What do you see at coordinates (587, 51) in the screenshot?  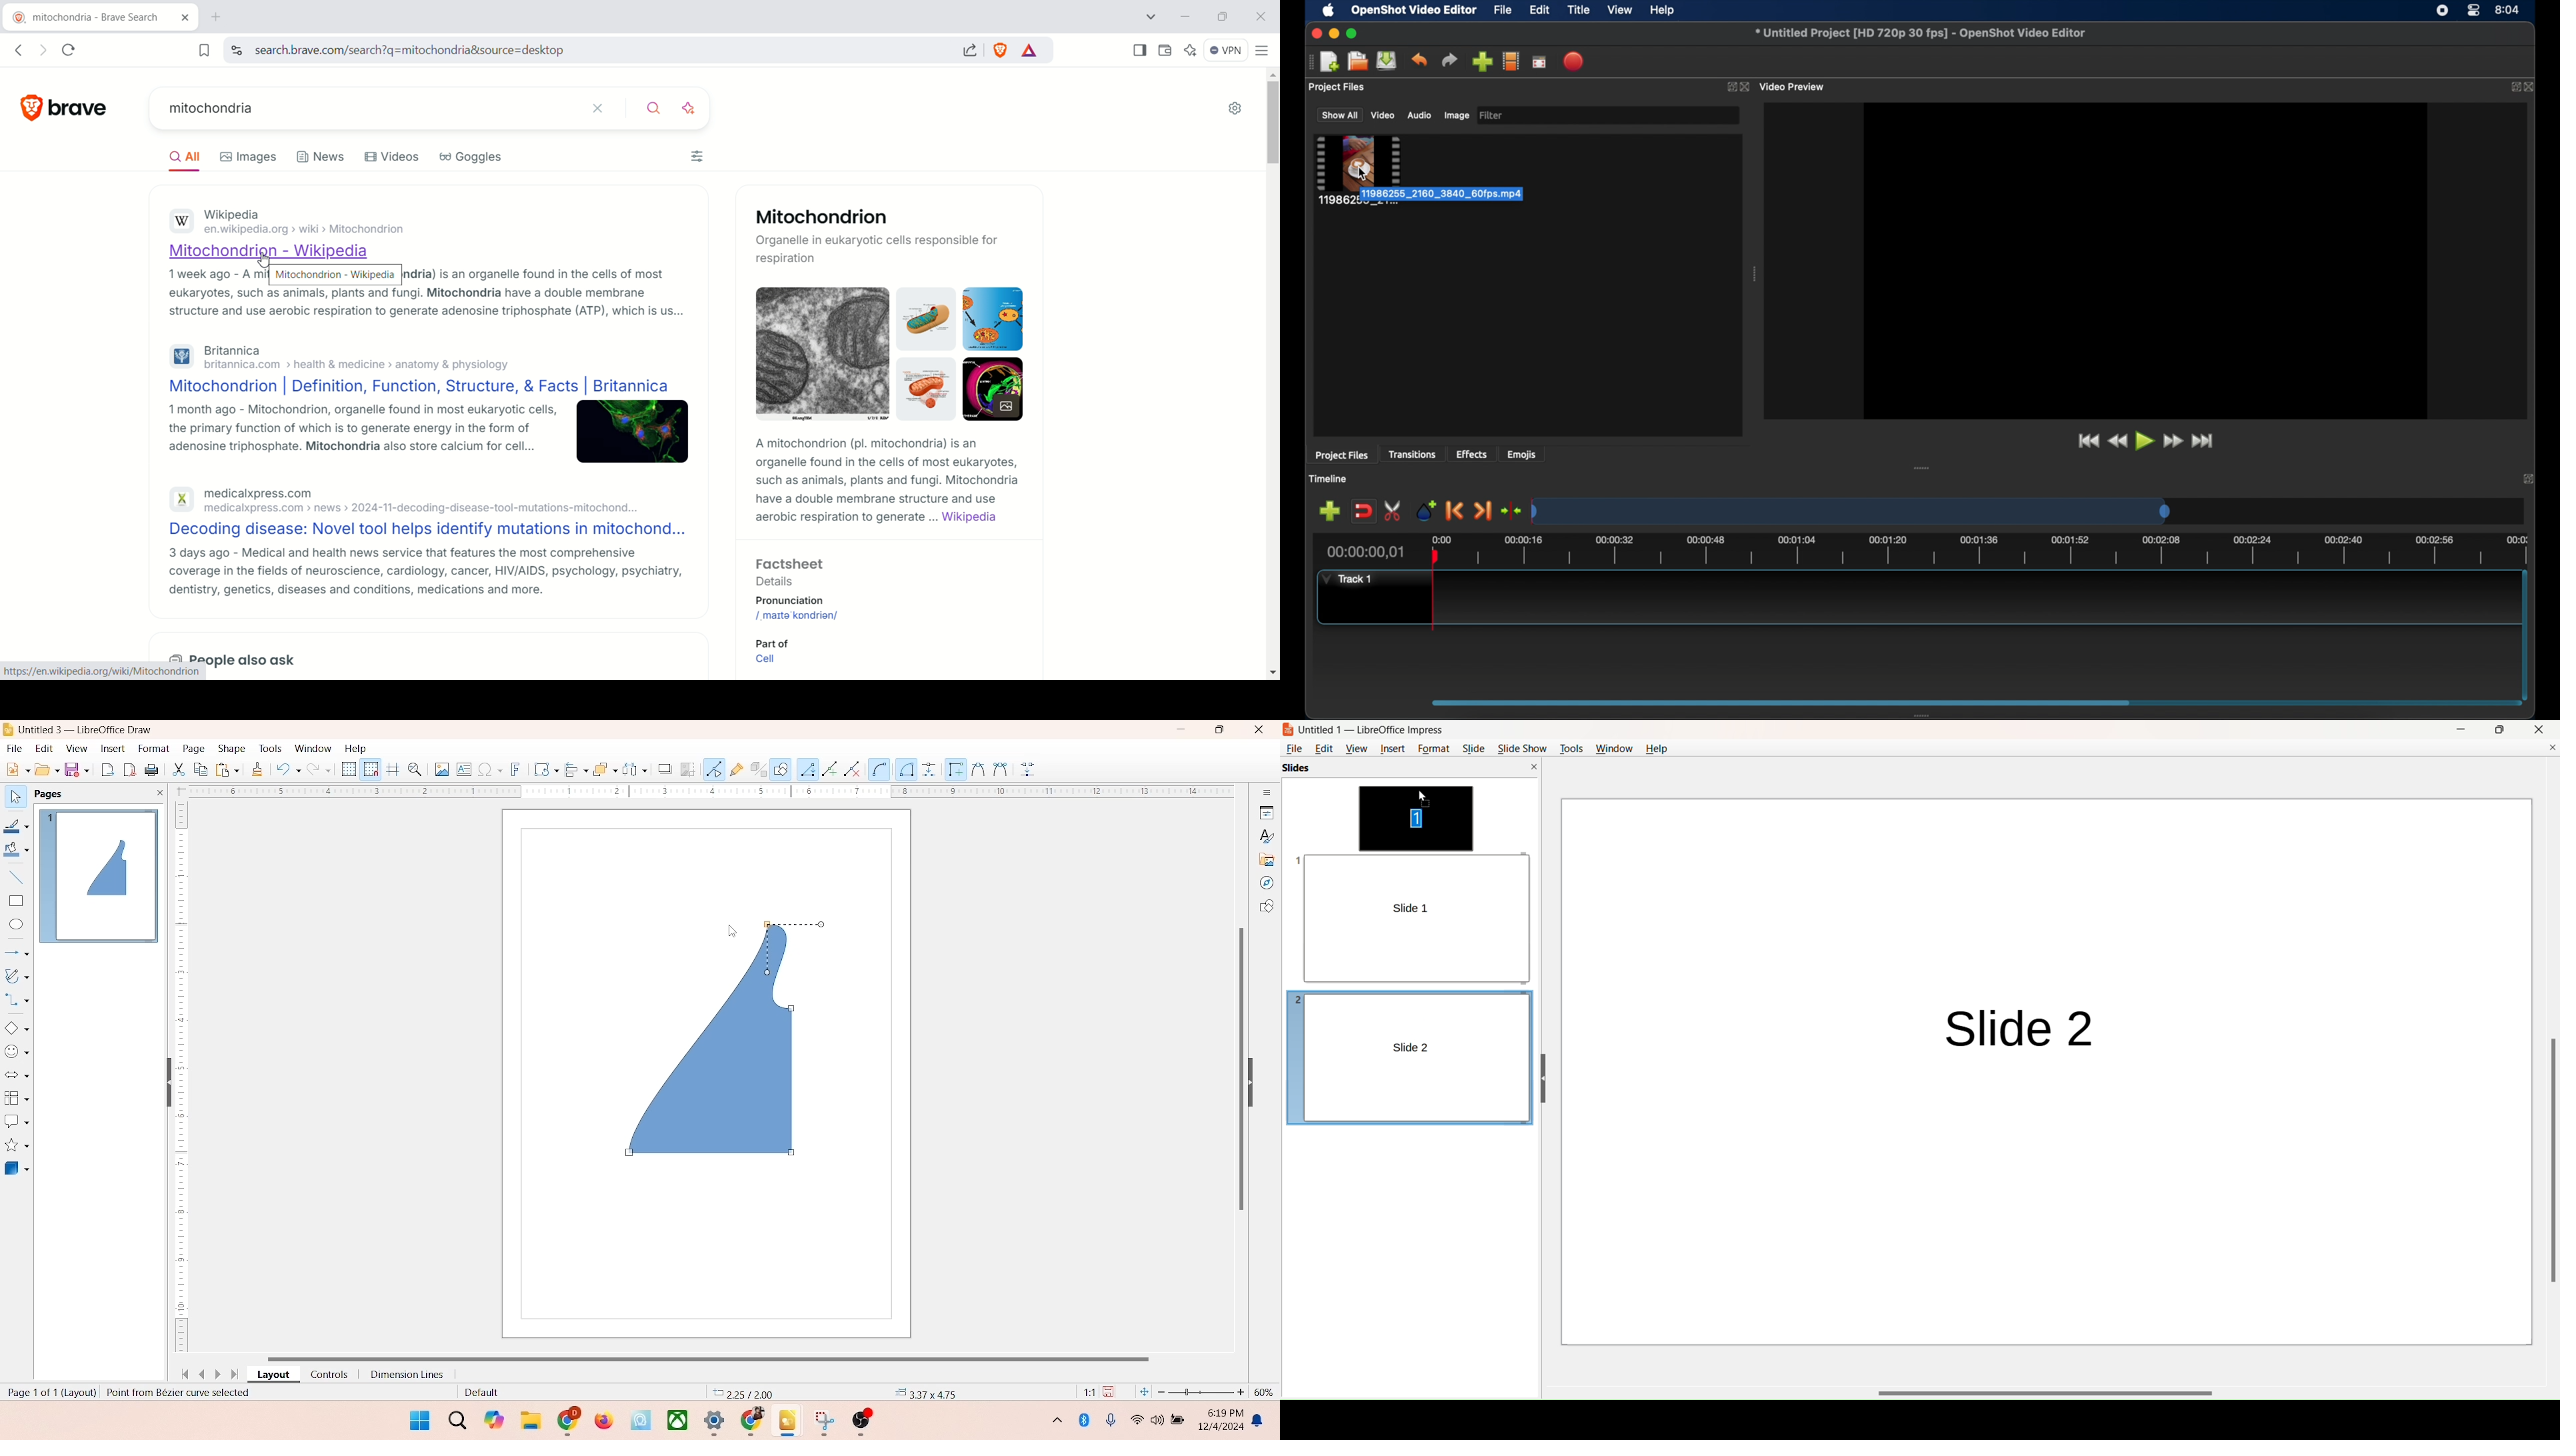 I see `search` at bounding box center [587, 51].